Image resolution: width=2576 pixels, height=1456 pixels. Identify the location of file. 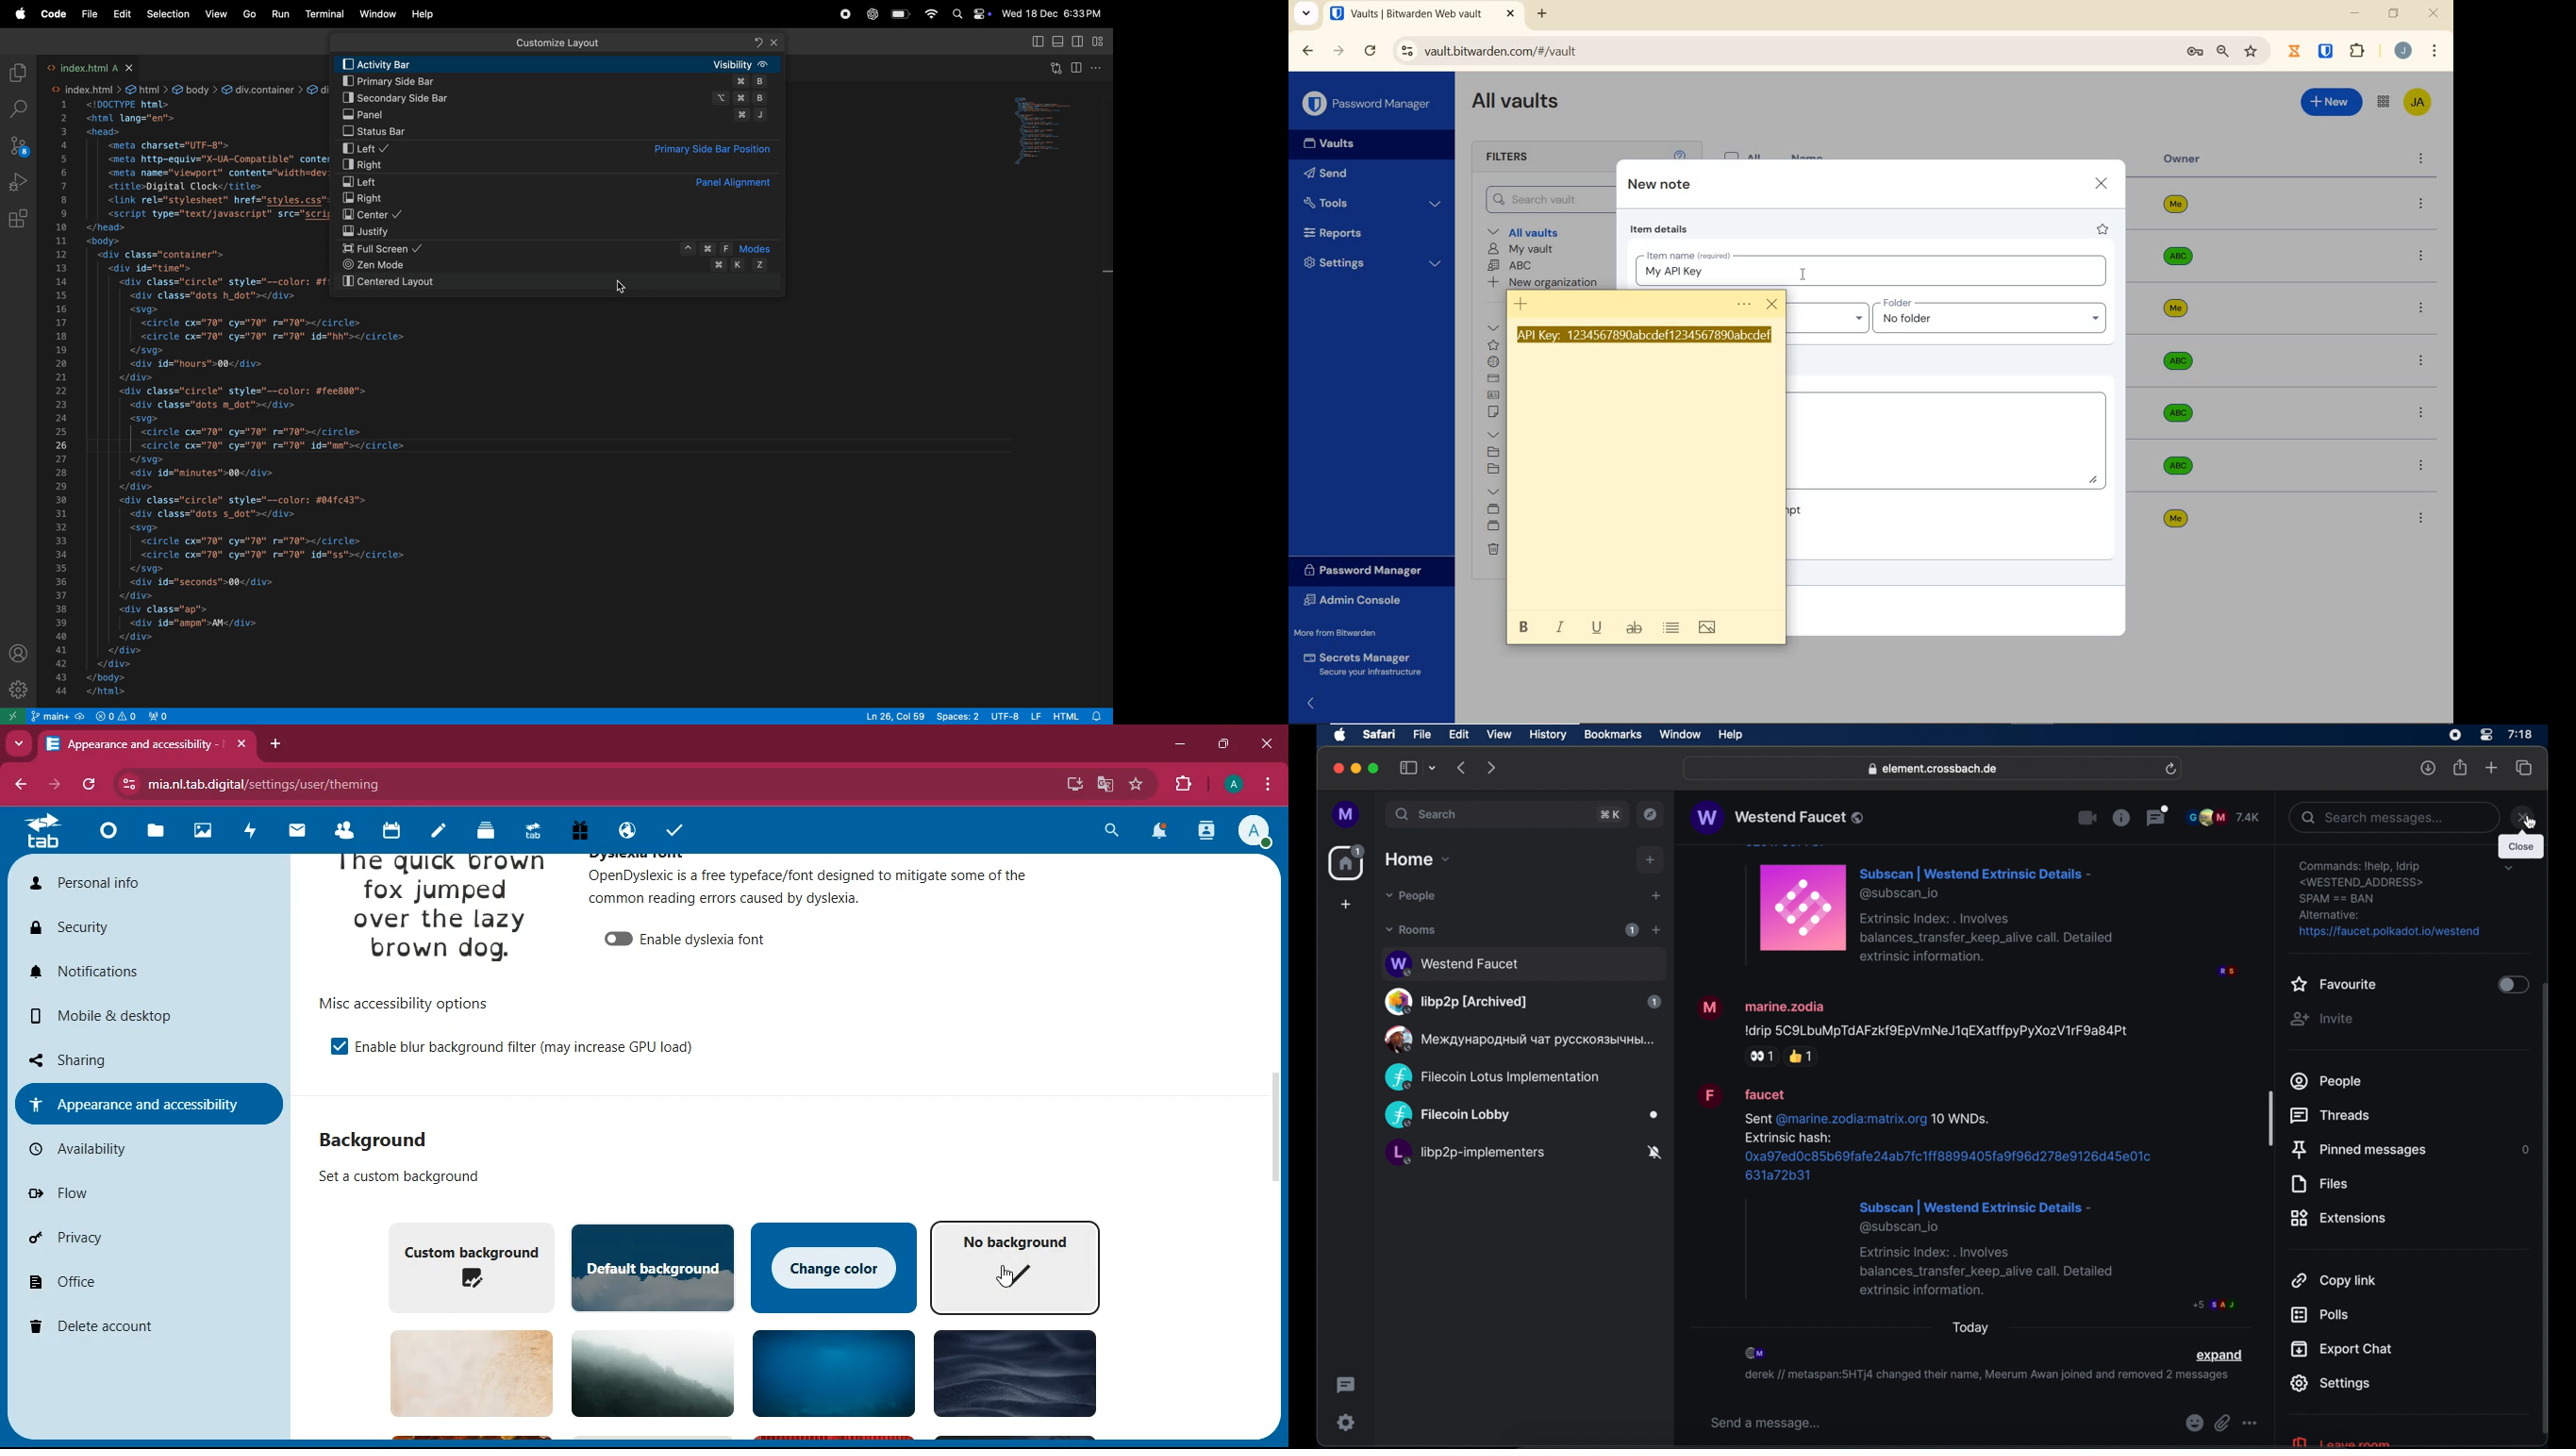
(1422, 735).